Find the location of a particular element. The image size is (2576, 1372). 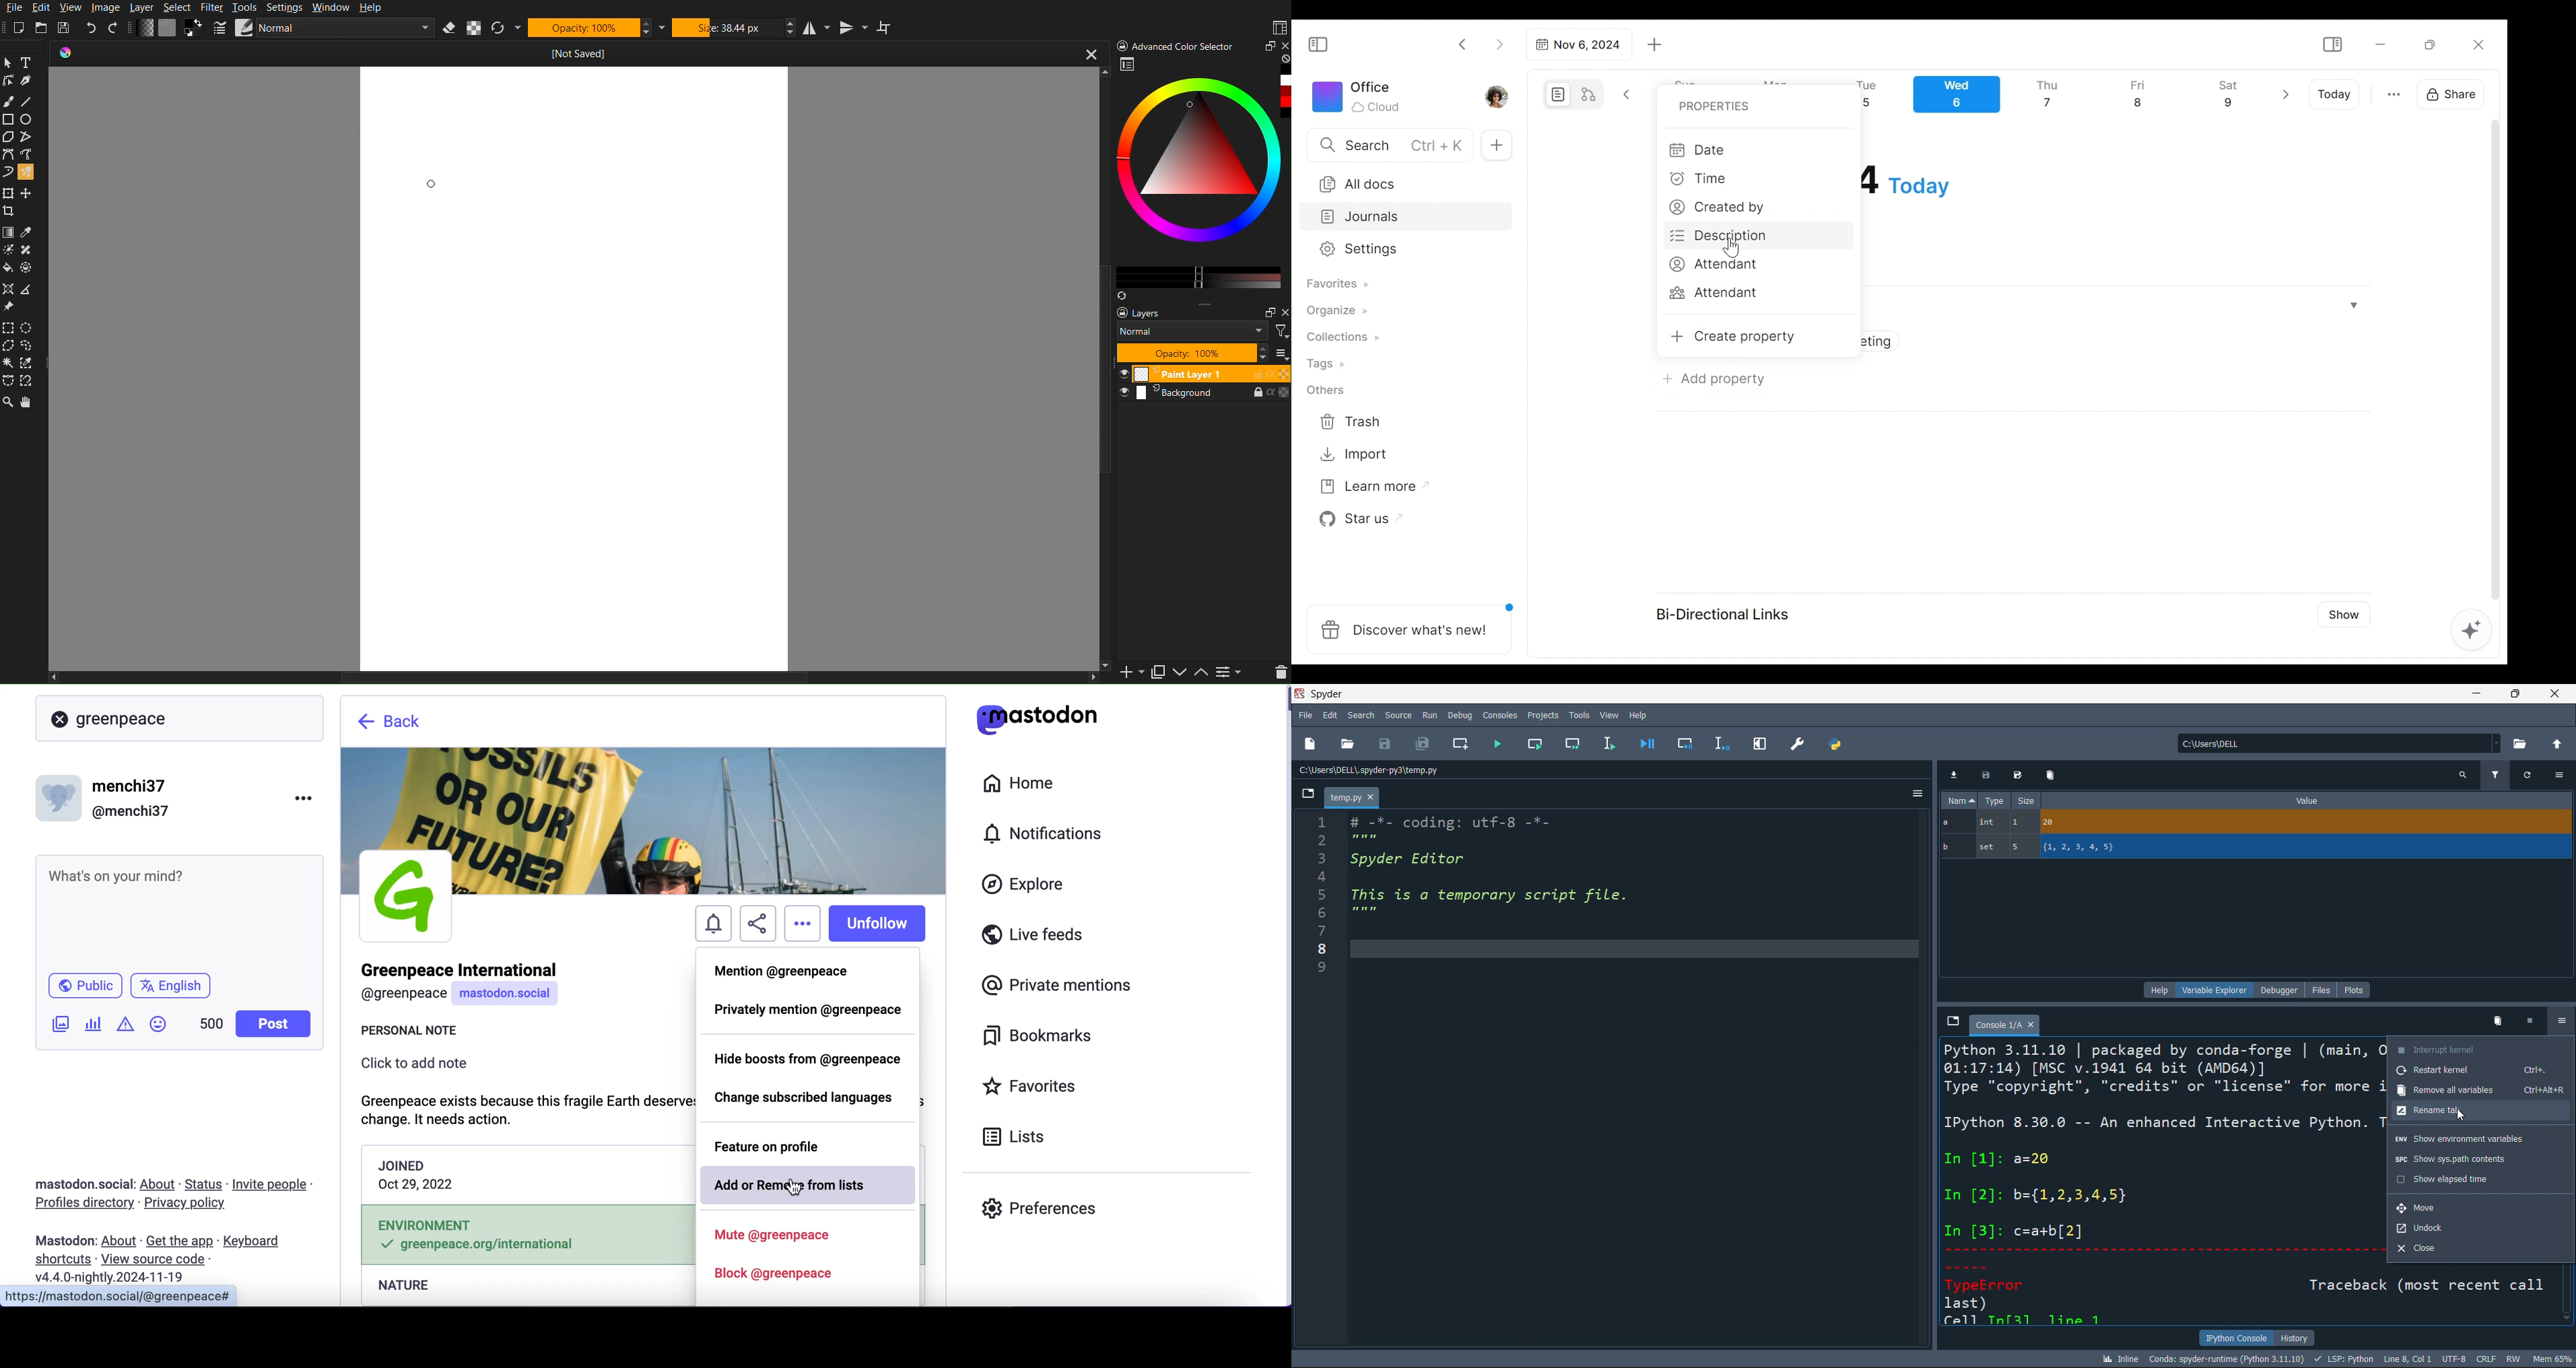

characters is located at coordinates (211, 1026).